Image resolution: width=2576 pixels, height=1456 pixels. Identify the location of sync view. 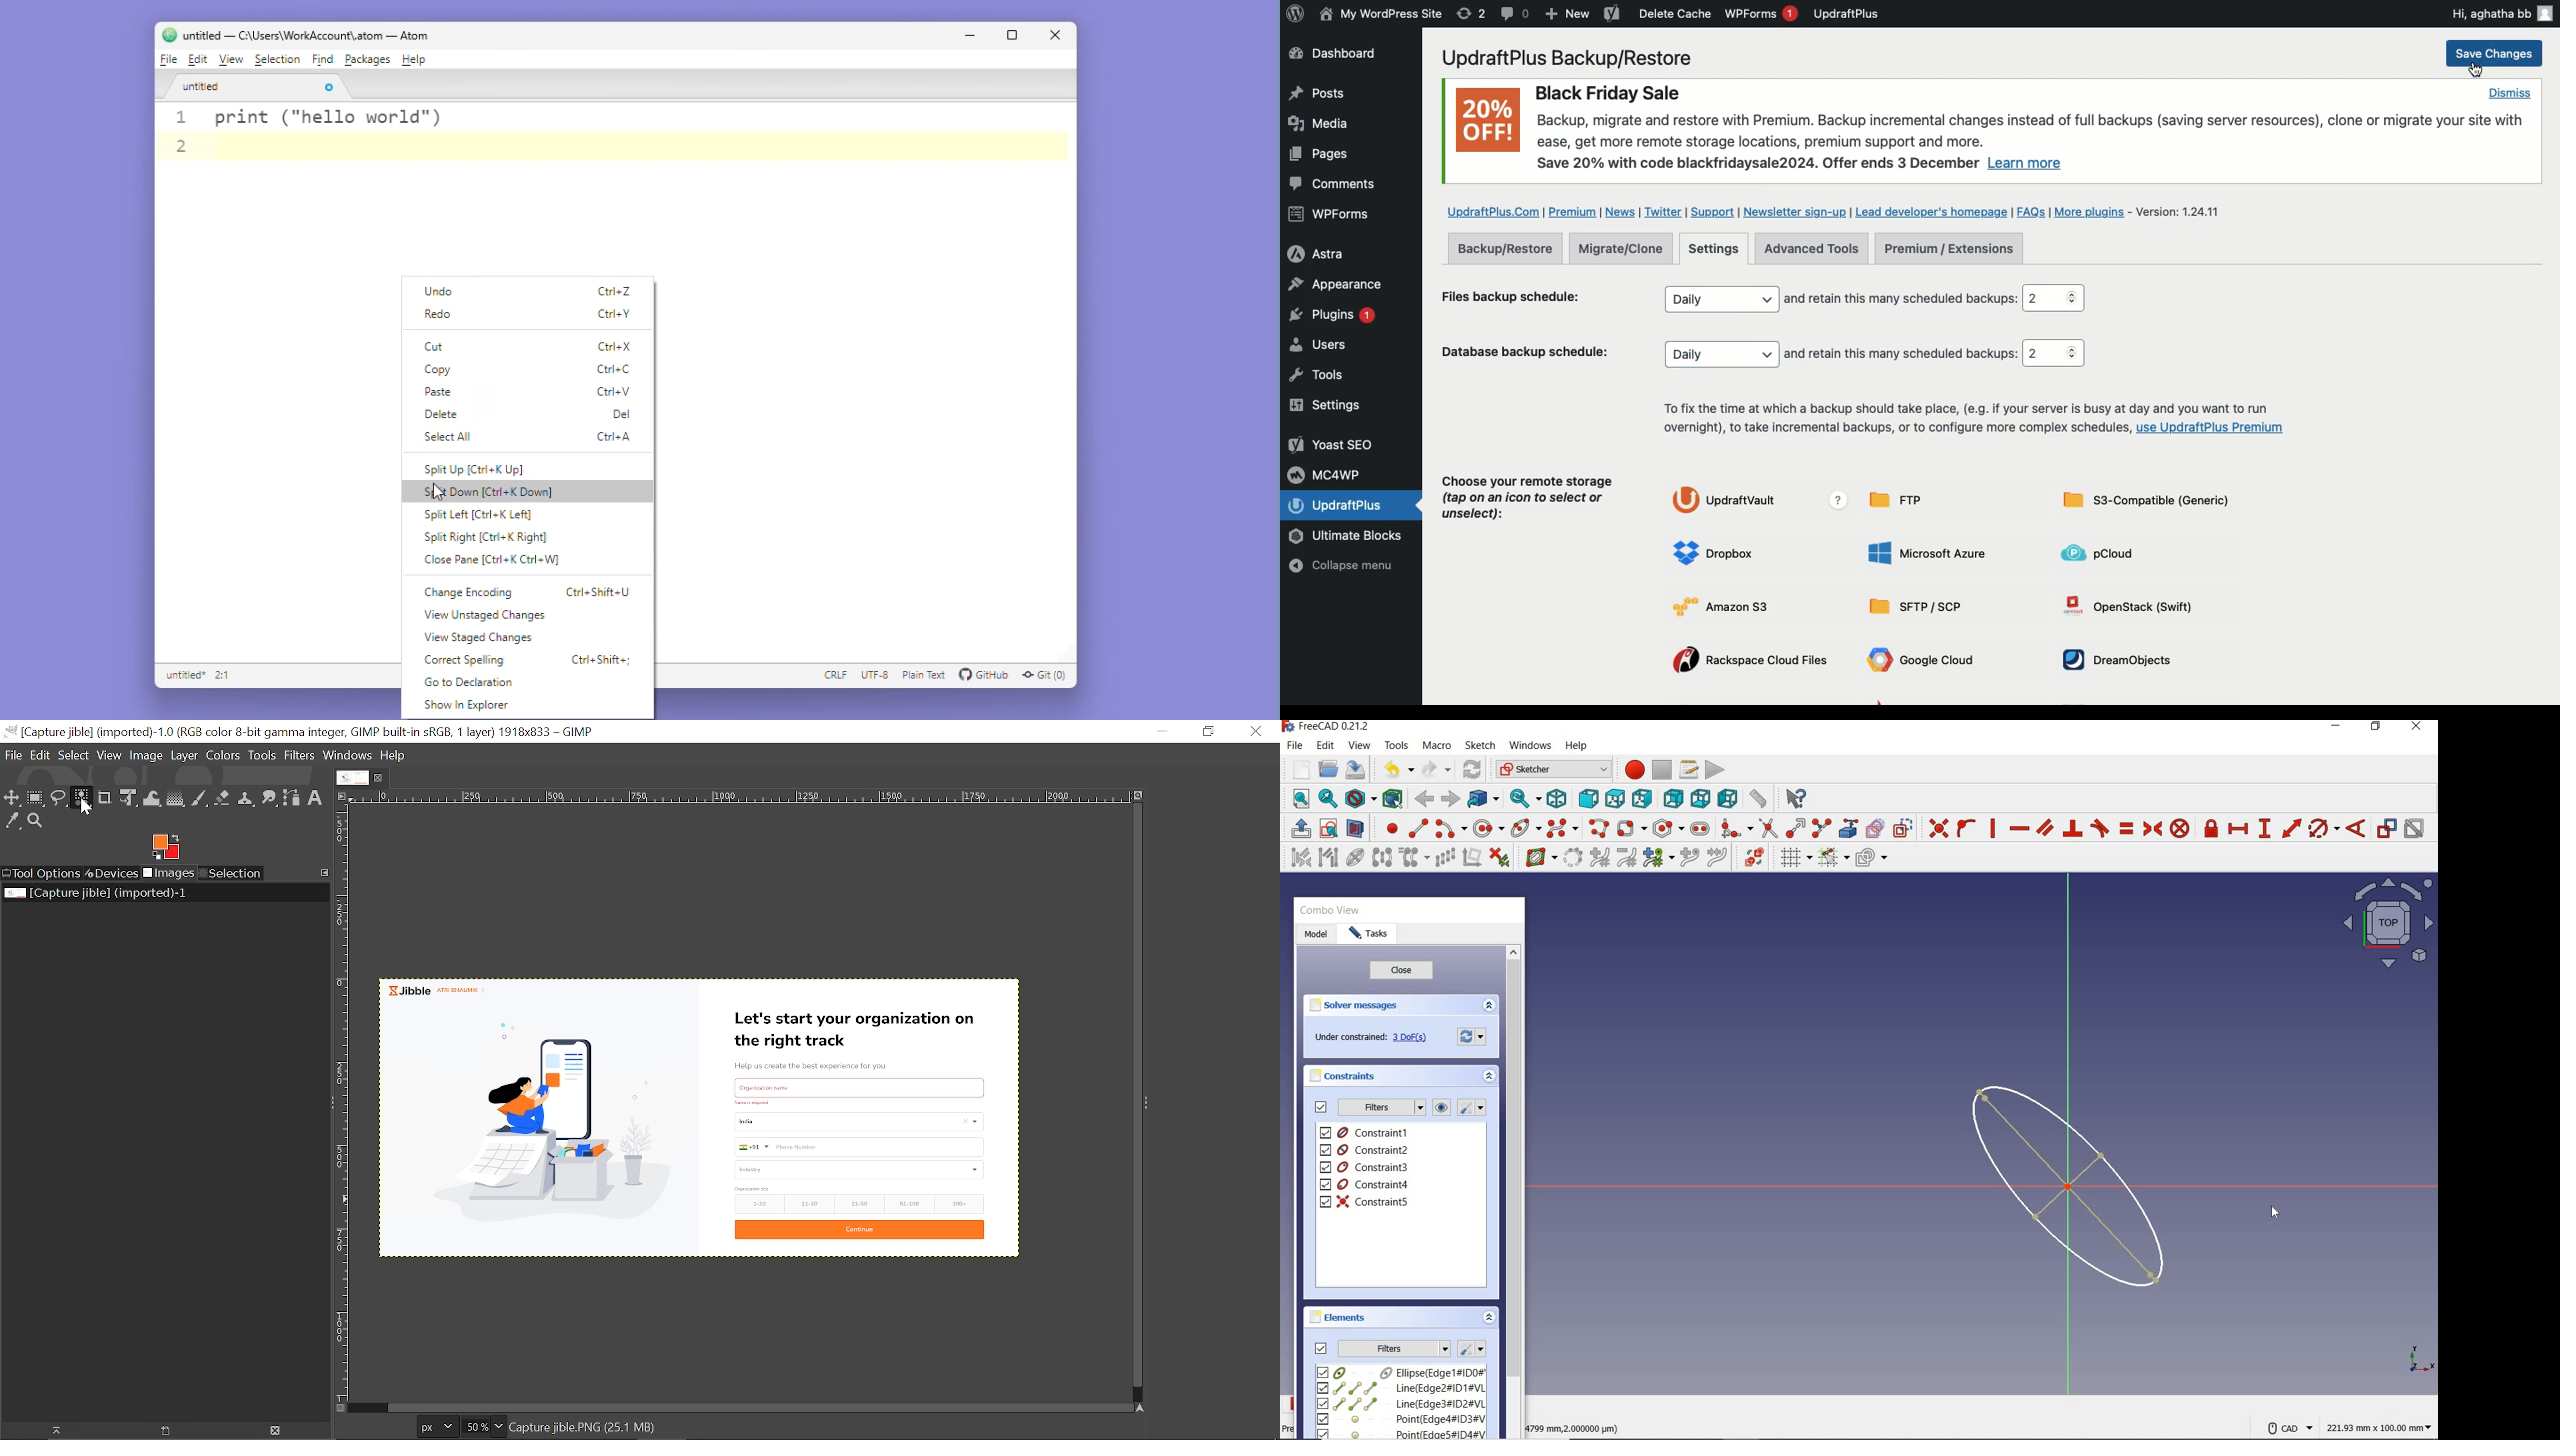
(1526, 799).